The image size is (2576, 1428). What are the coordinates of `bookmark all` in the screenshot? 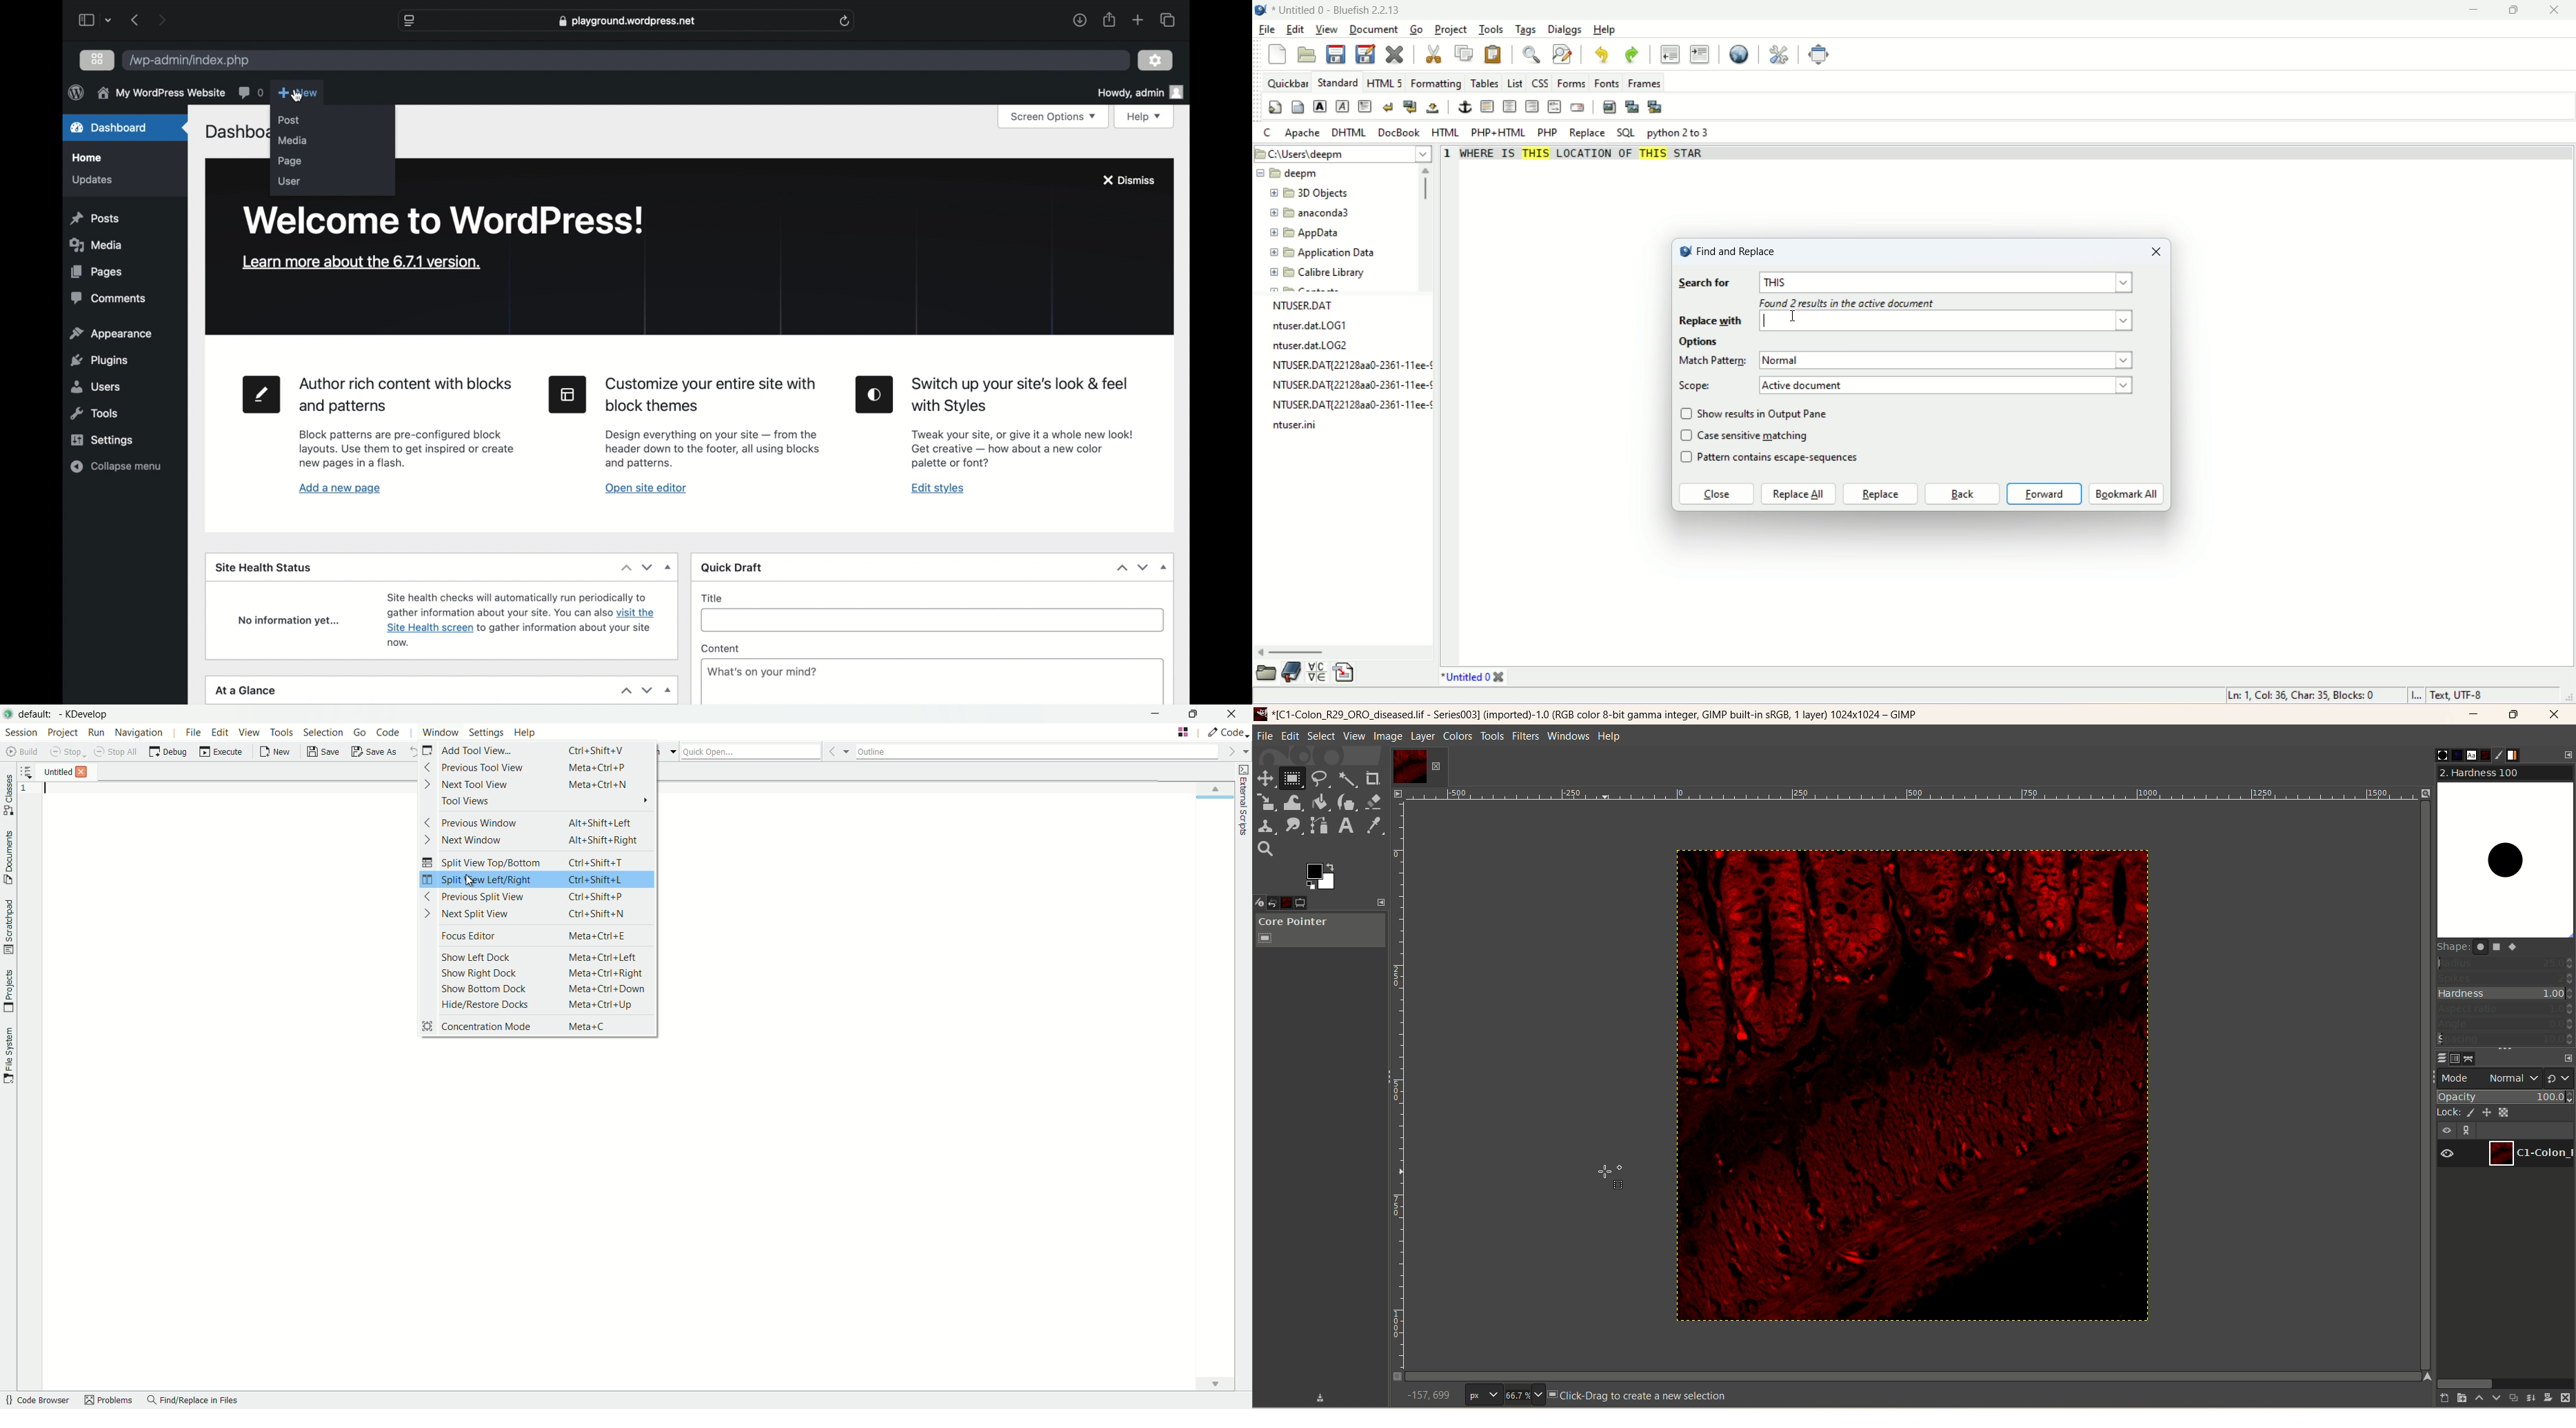 It's located at (2126, 494).